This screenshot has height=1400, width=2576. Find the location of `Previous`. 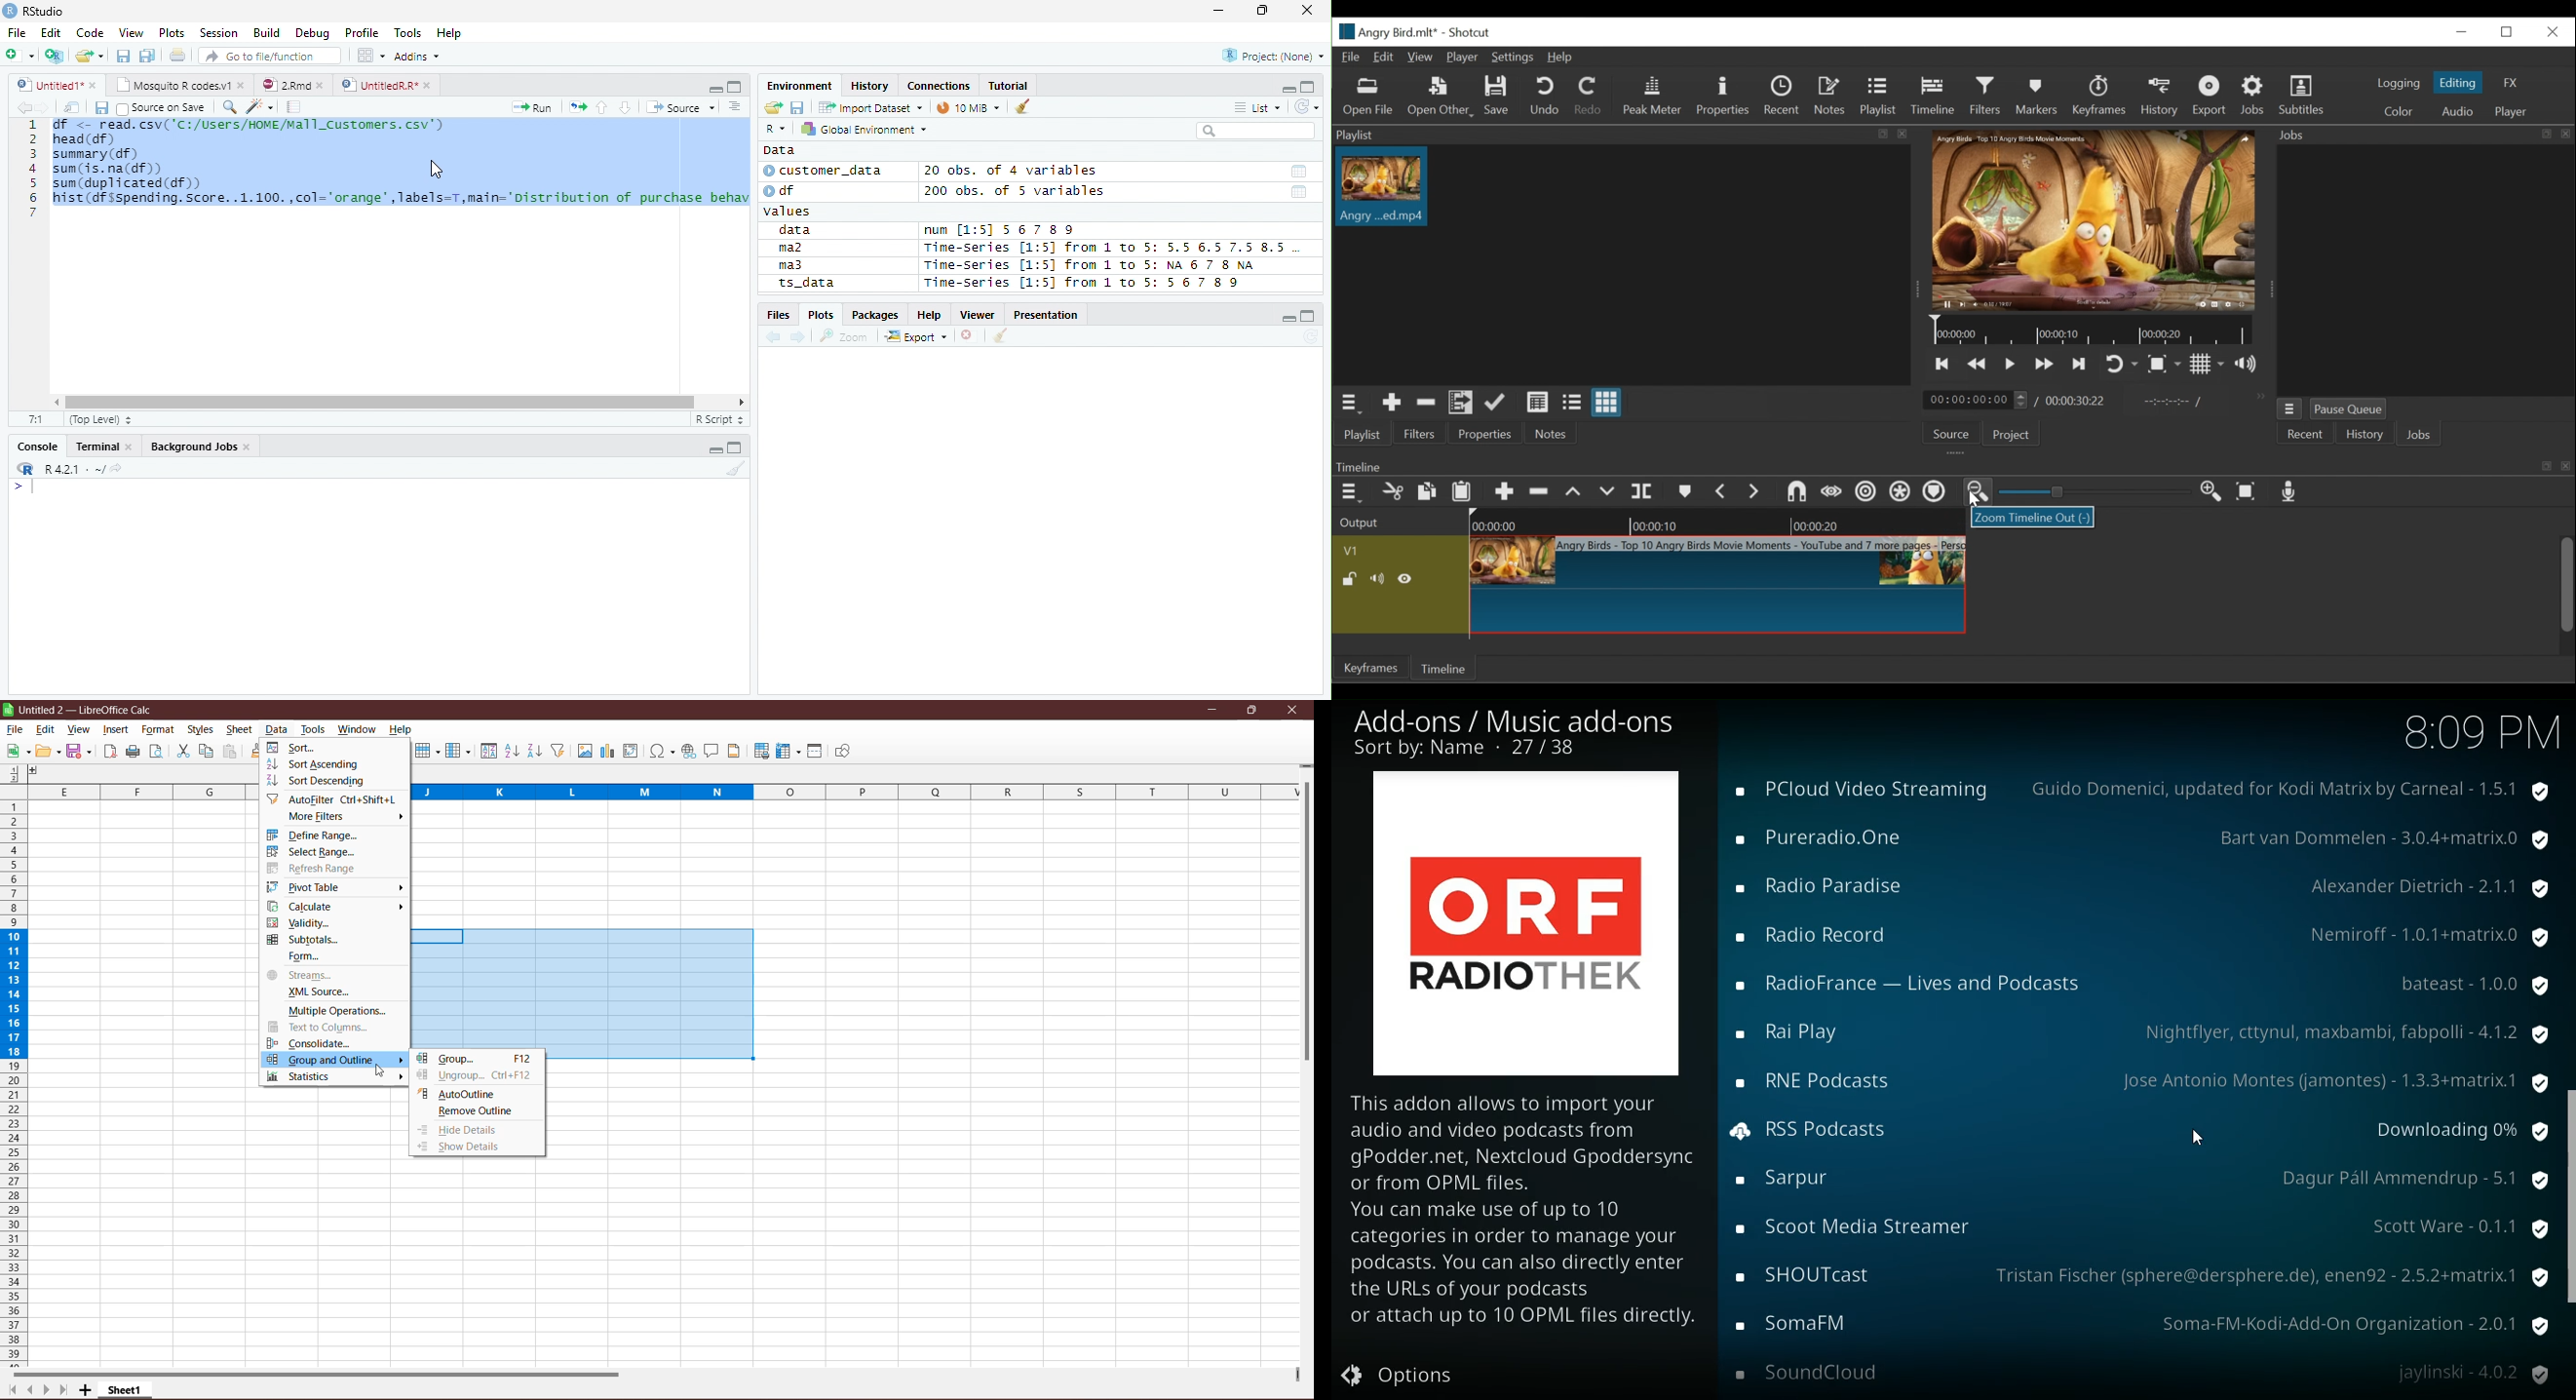

Previous is located at coordinates (21, 107).